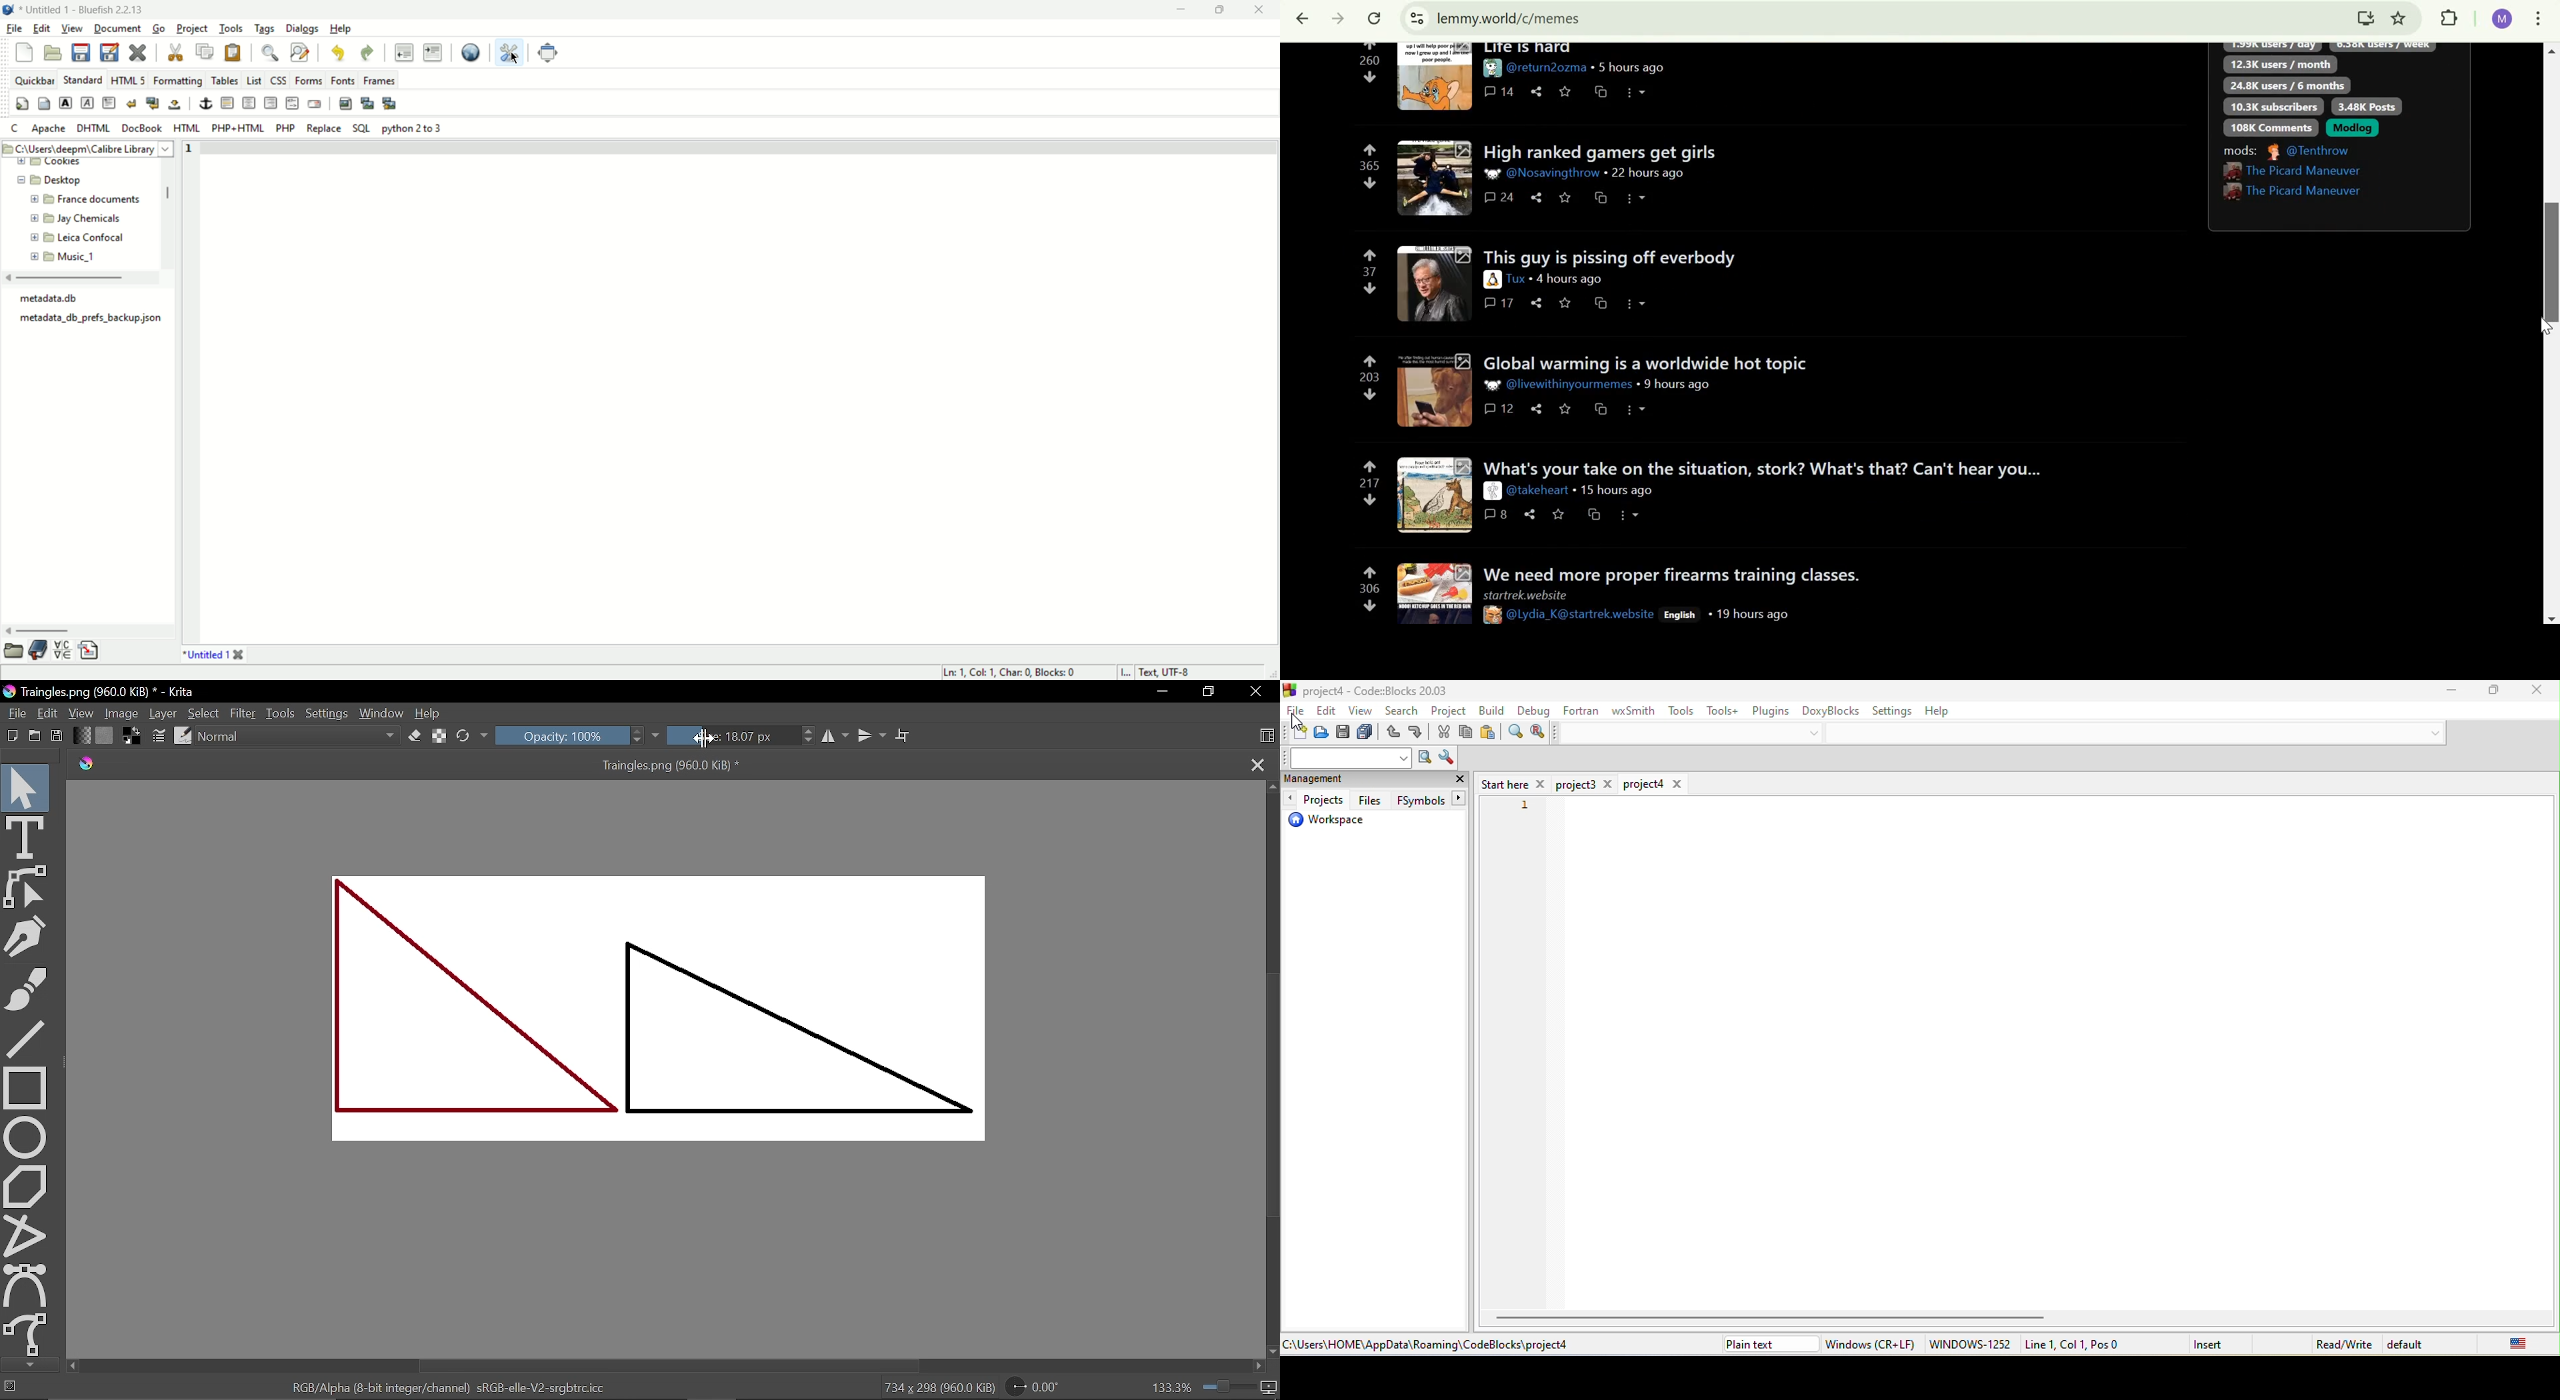 The image size is (2576, 1400). What do you see at coordinates (2365, 105) in the screenshot?
I see `3.48K posts` at bounding box center [2365, 105].